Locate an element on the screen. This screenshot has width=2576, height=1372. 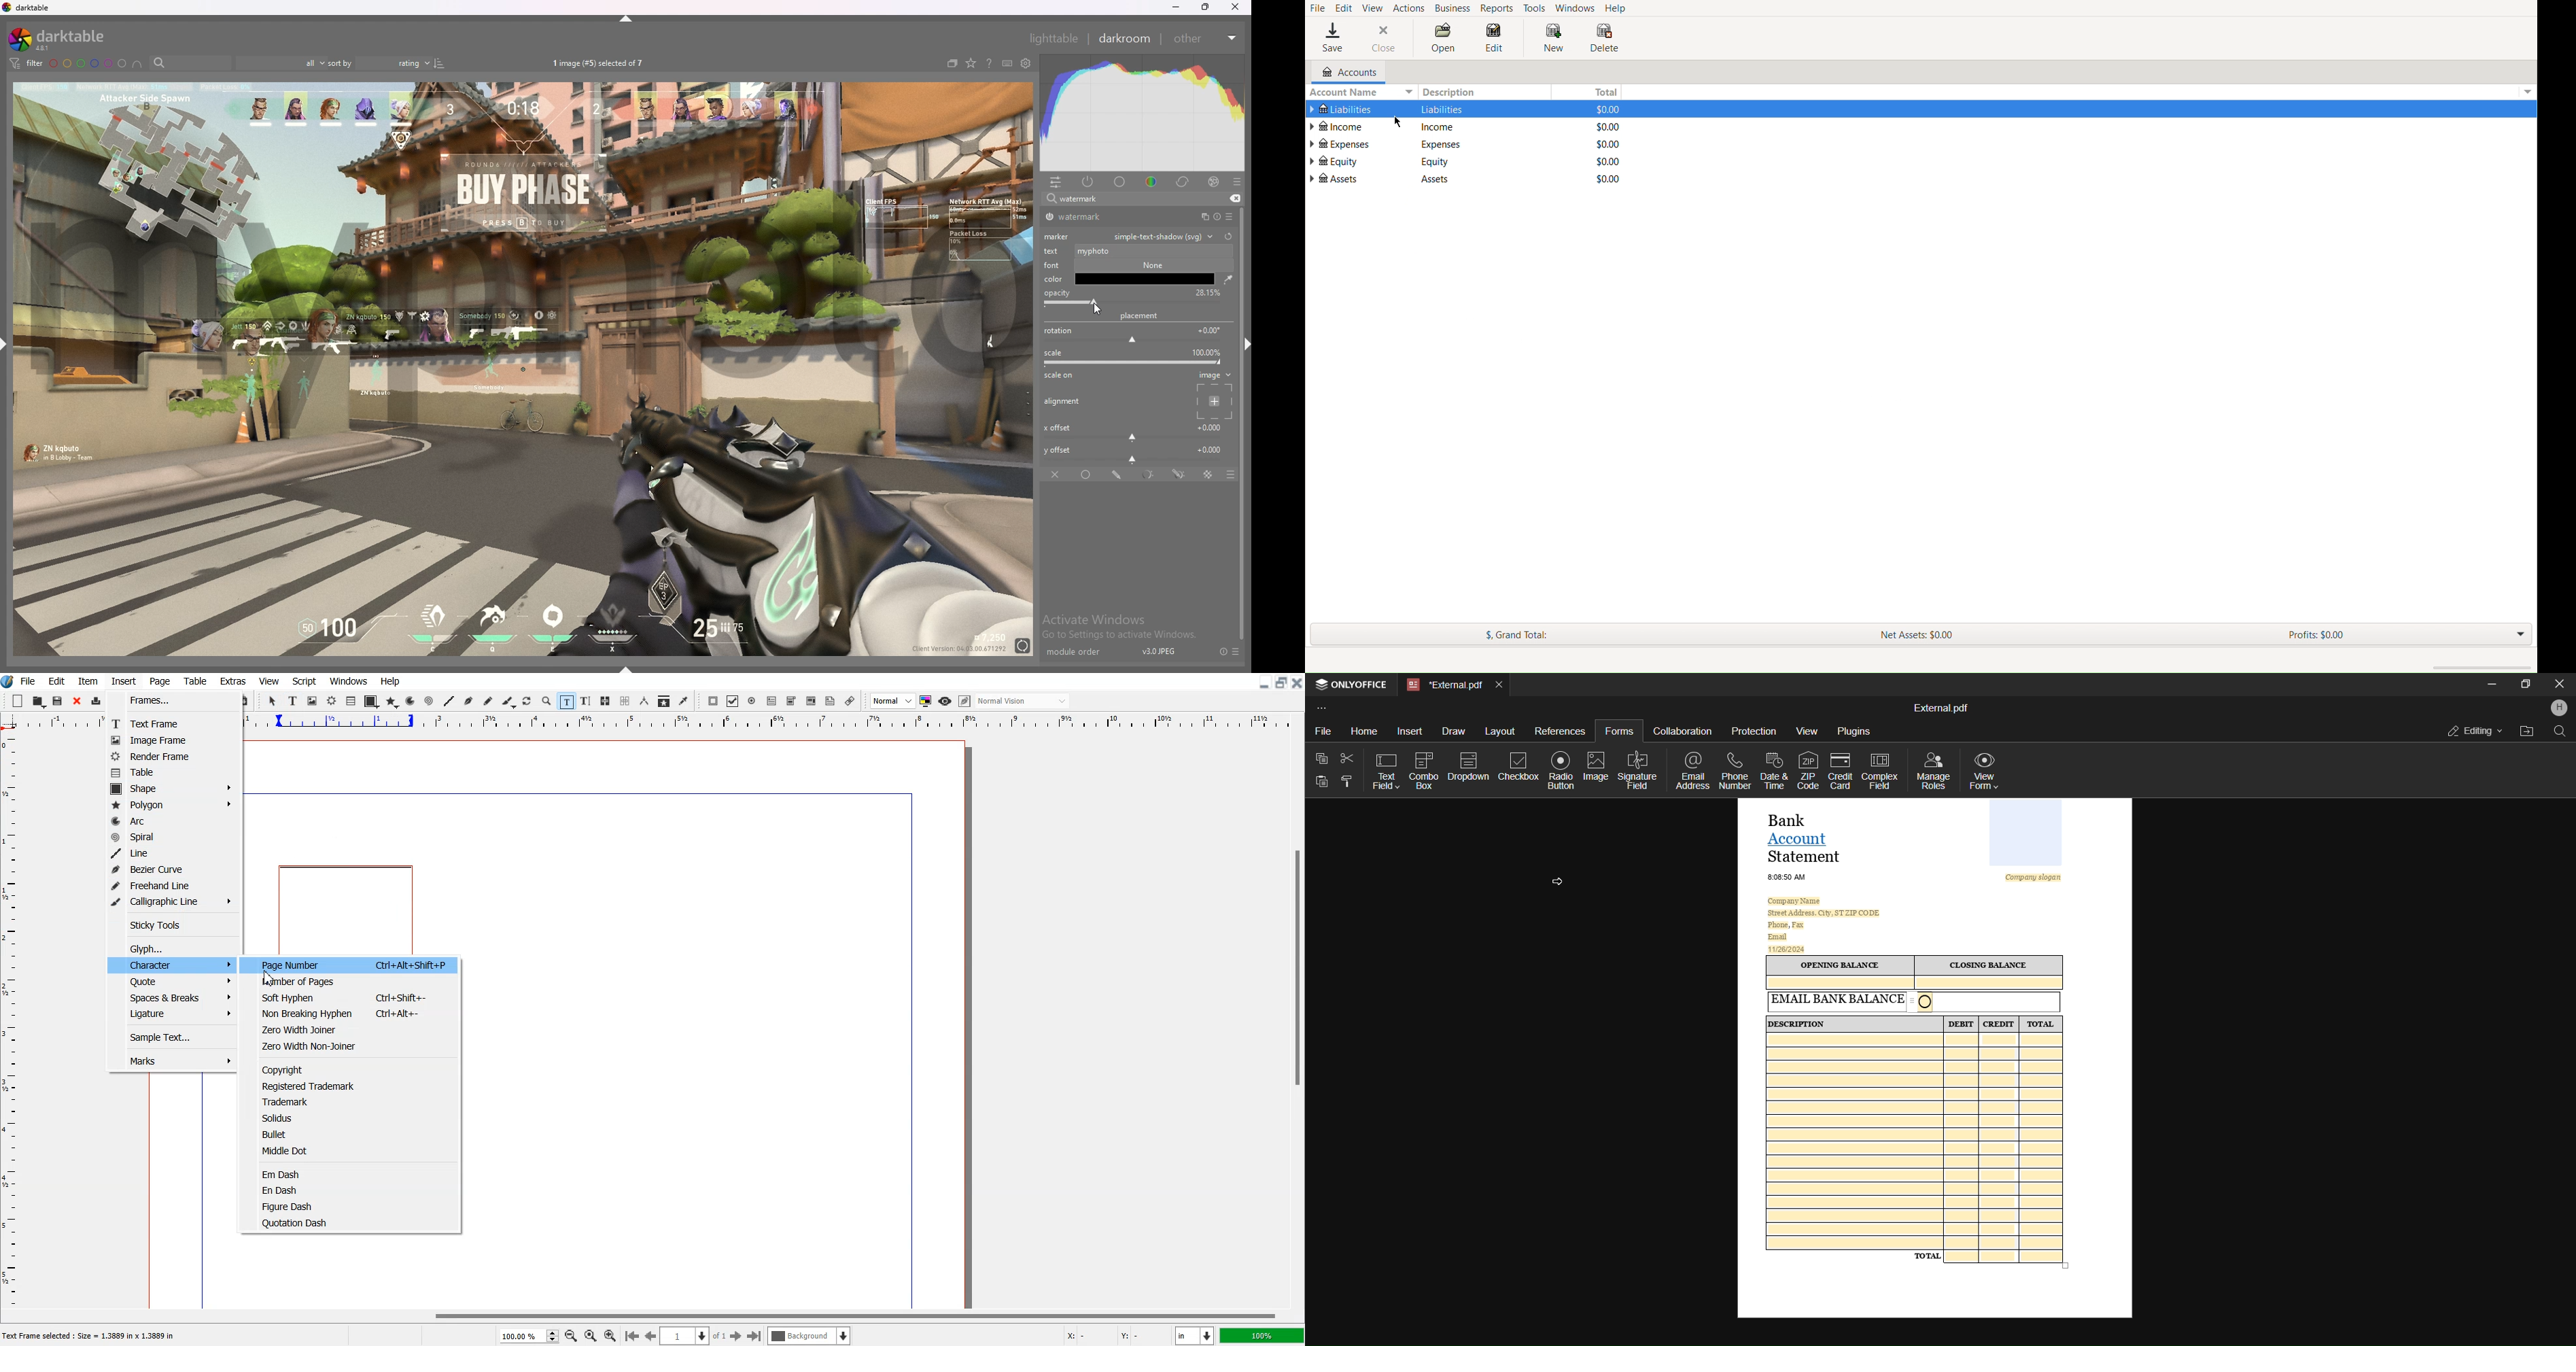
Script is located at coordinates (304, 680).